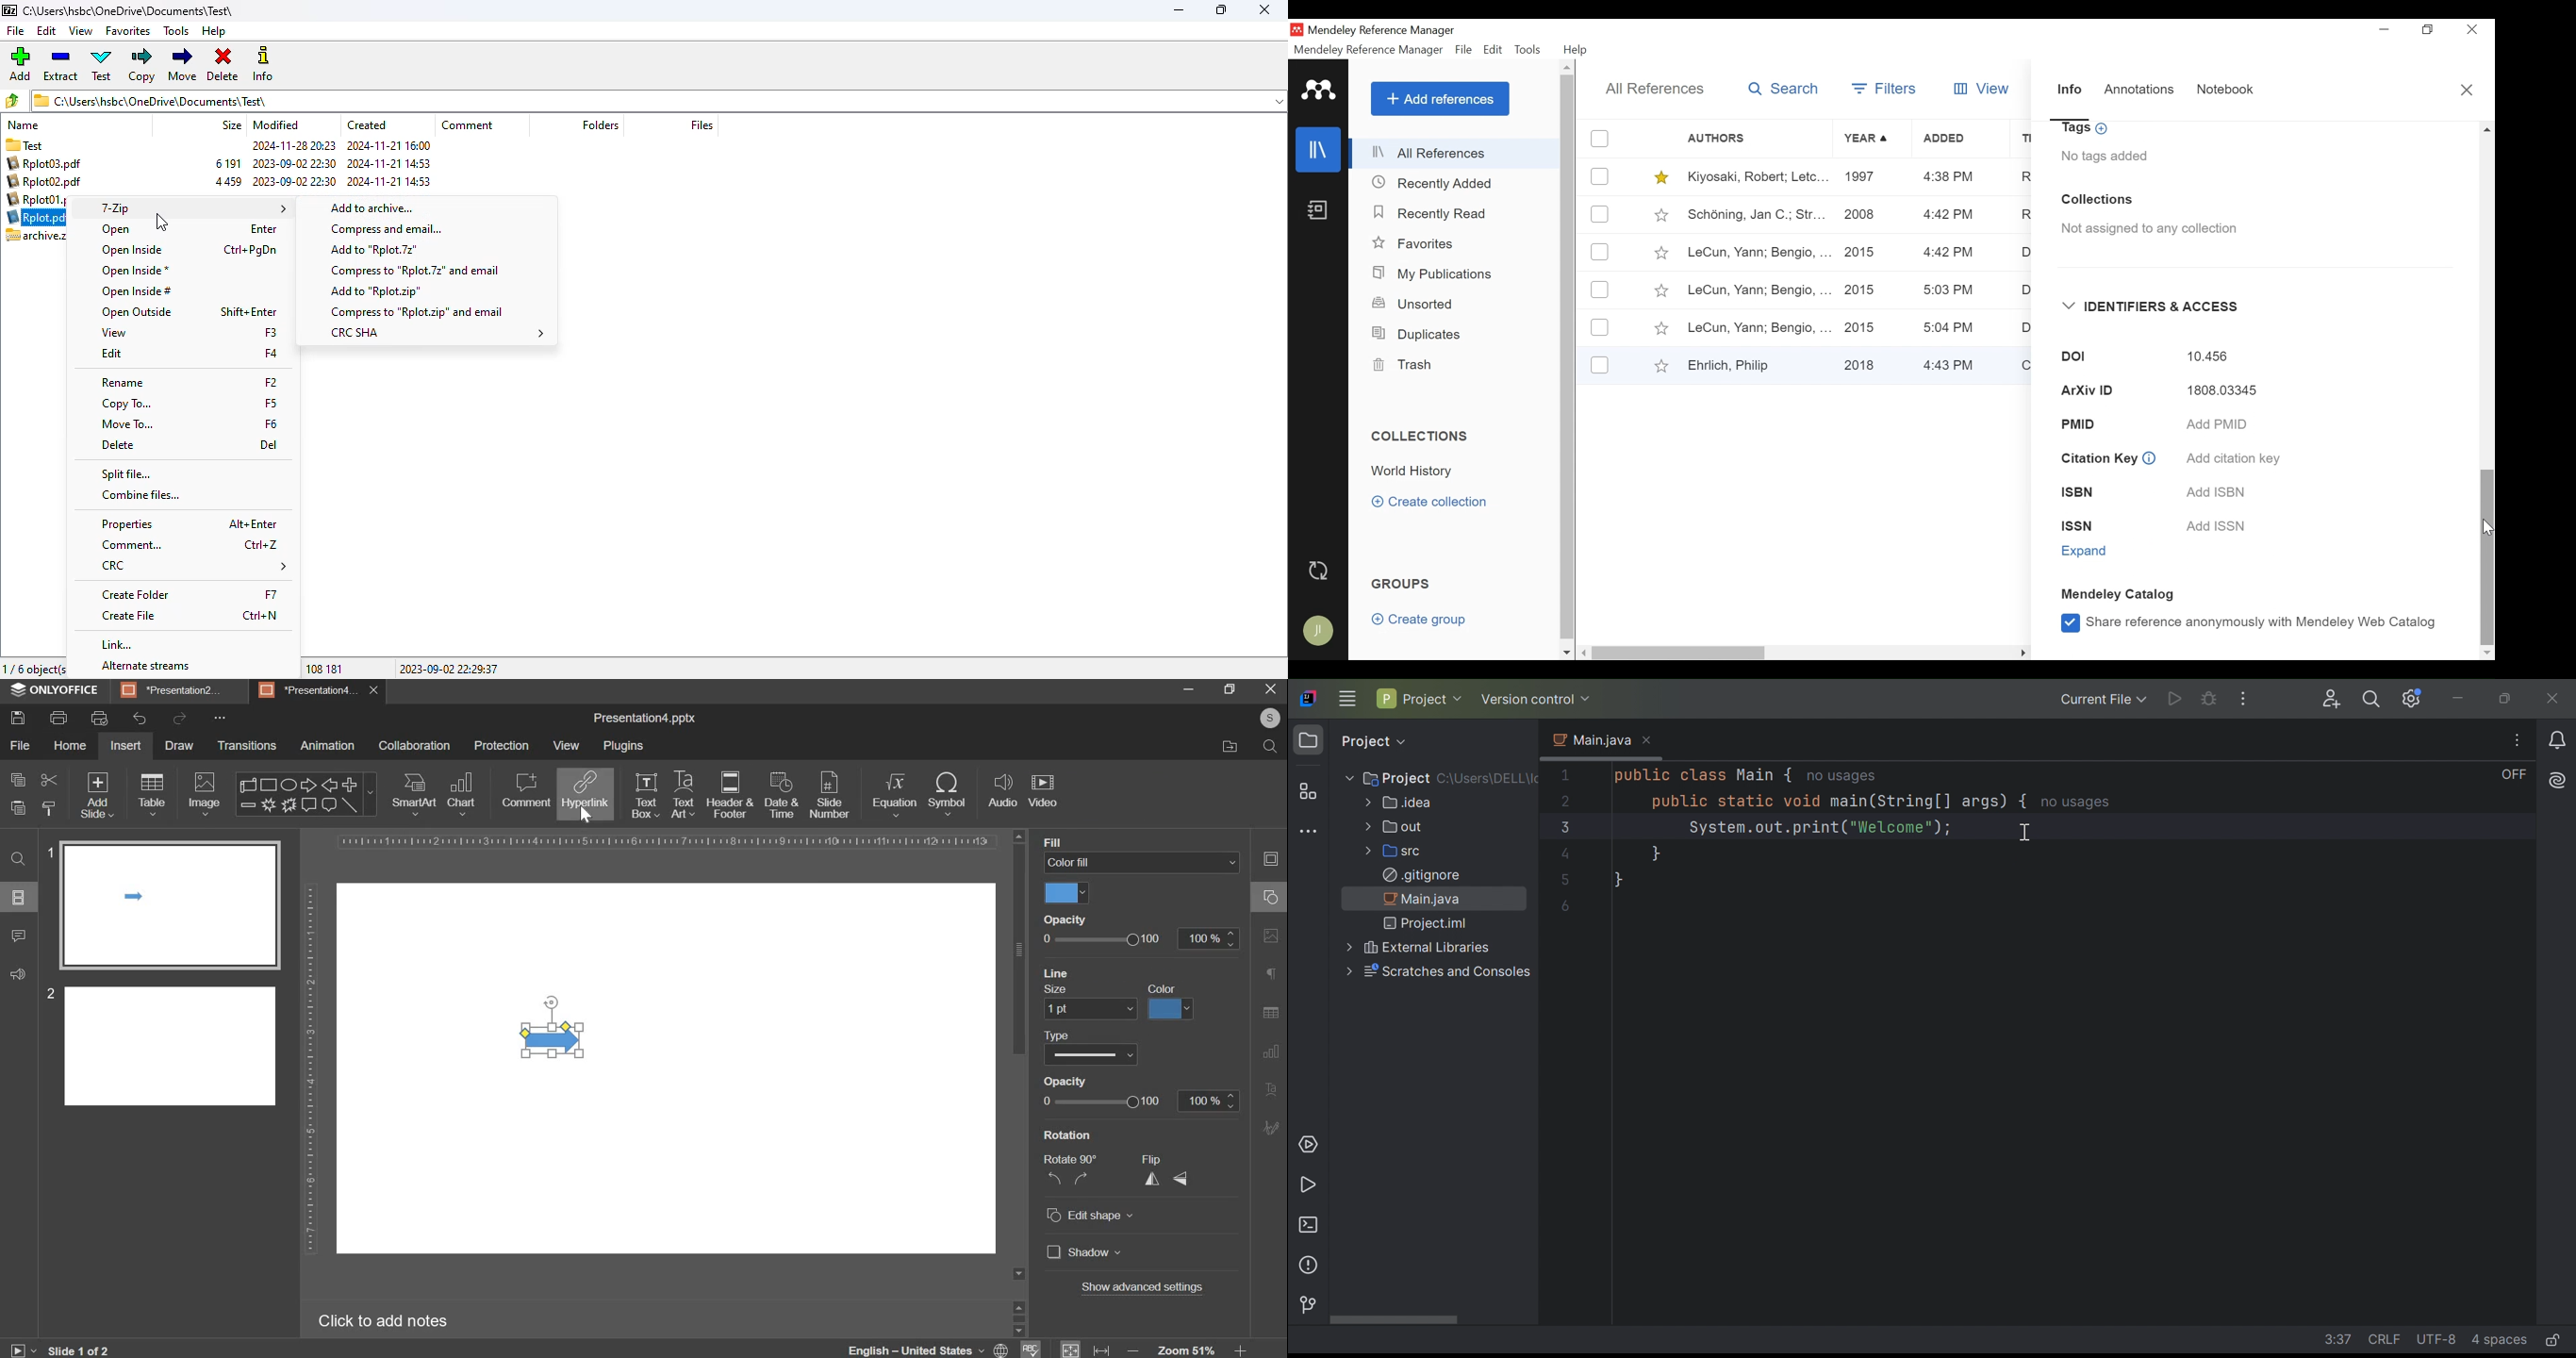 The image size is (2576, 1372). What do you see at coordinates (61, 717) in the screenshot?
I see `print` at bounding box center [61, 717].